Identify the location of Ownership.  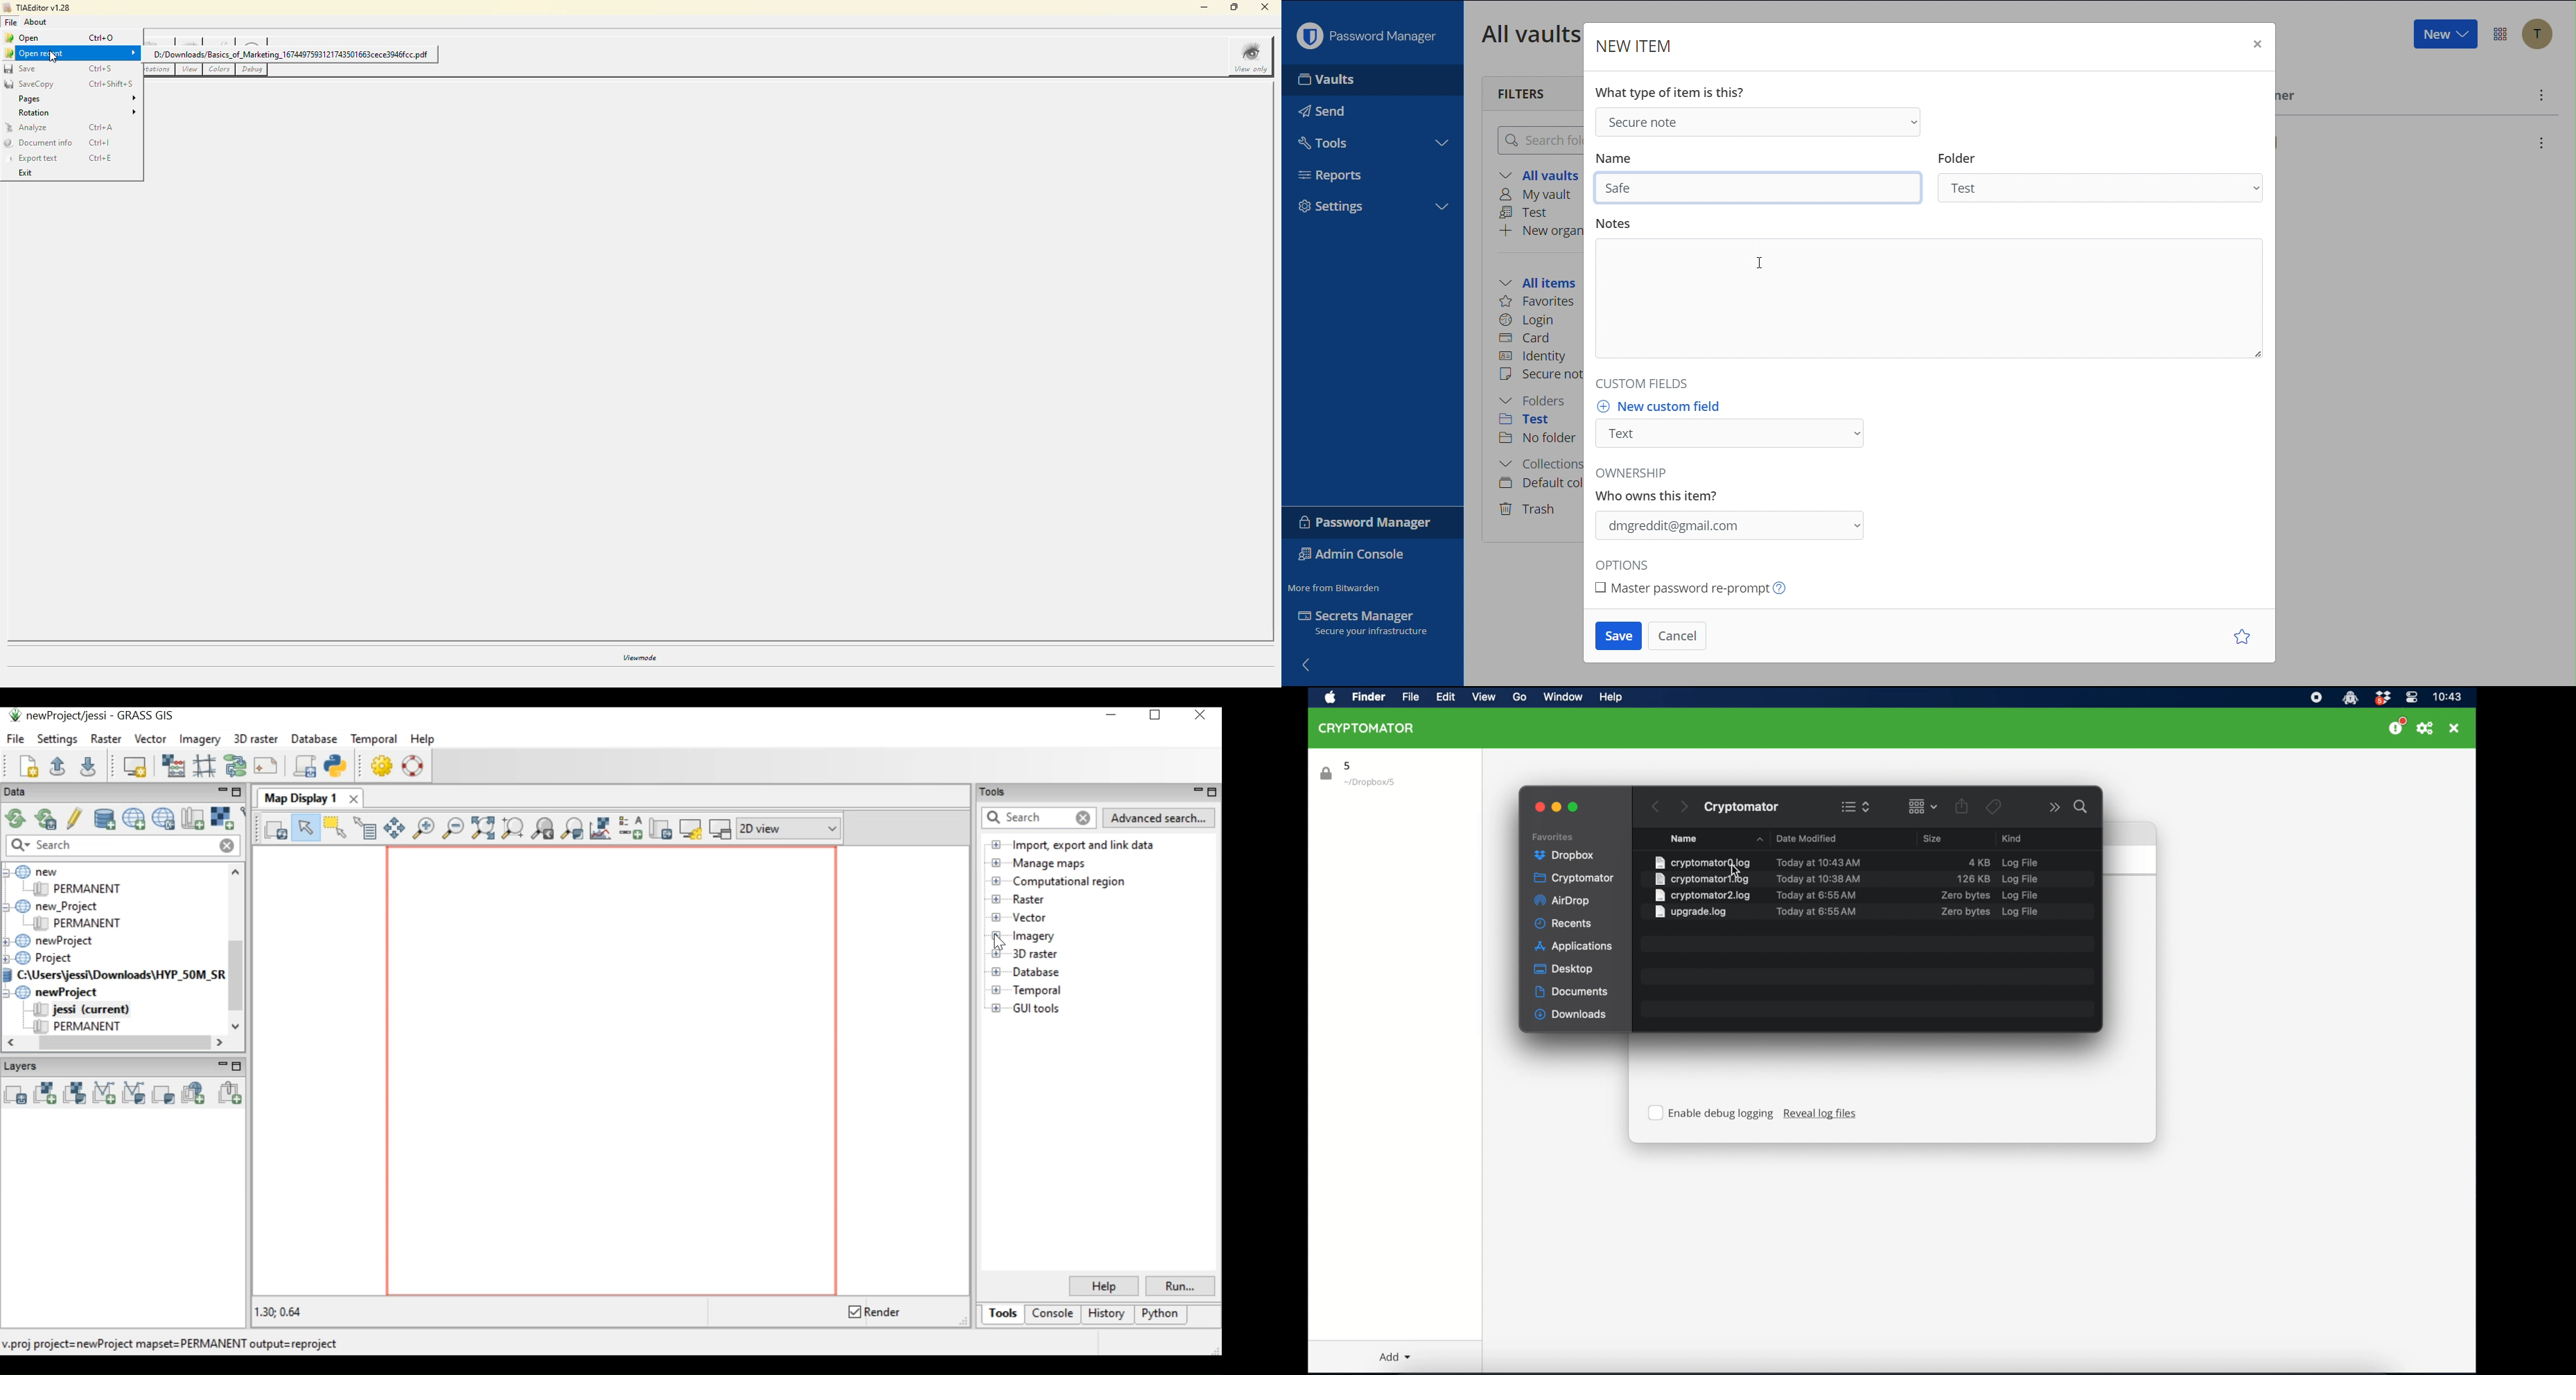
(1728, 526).